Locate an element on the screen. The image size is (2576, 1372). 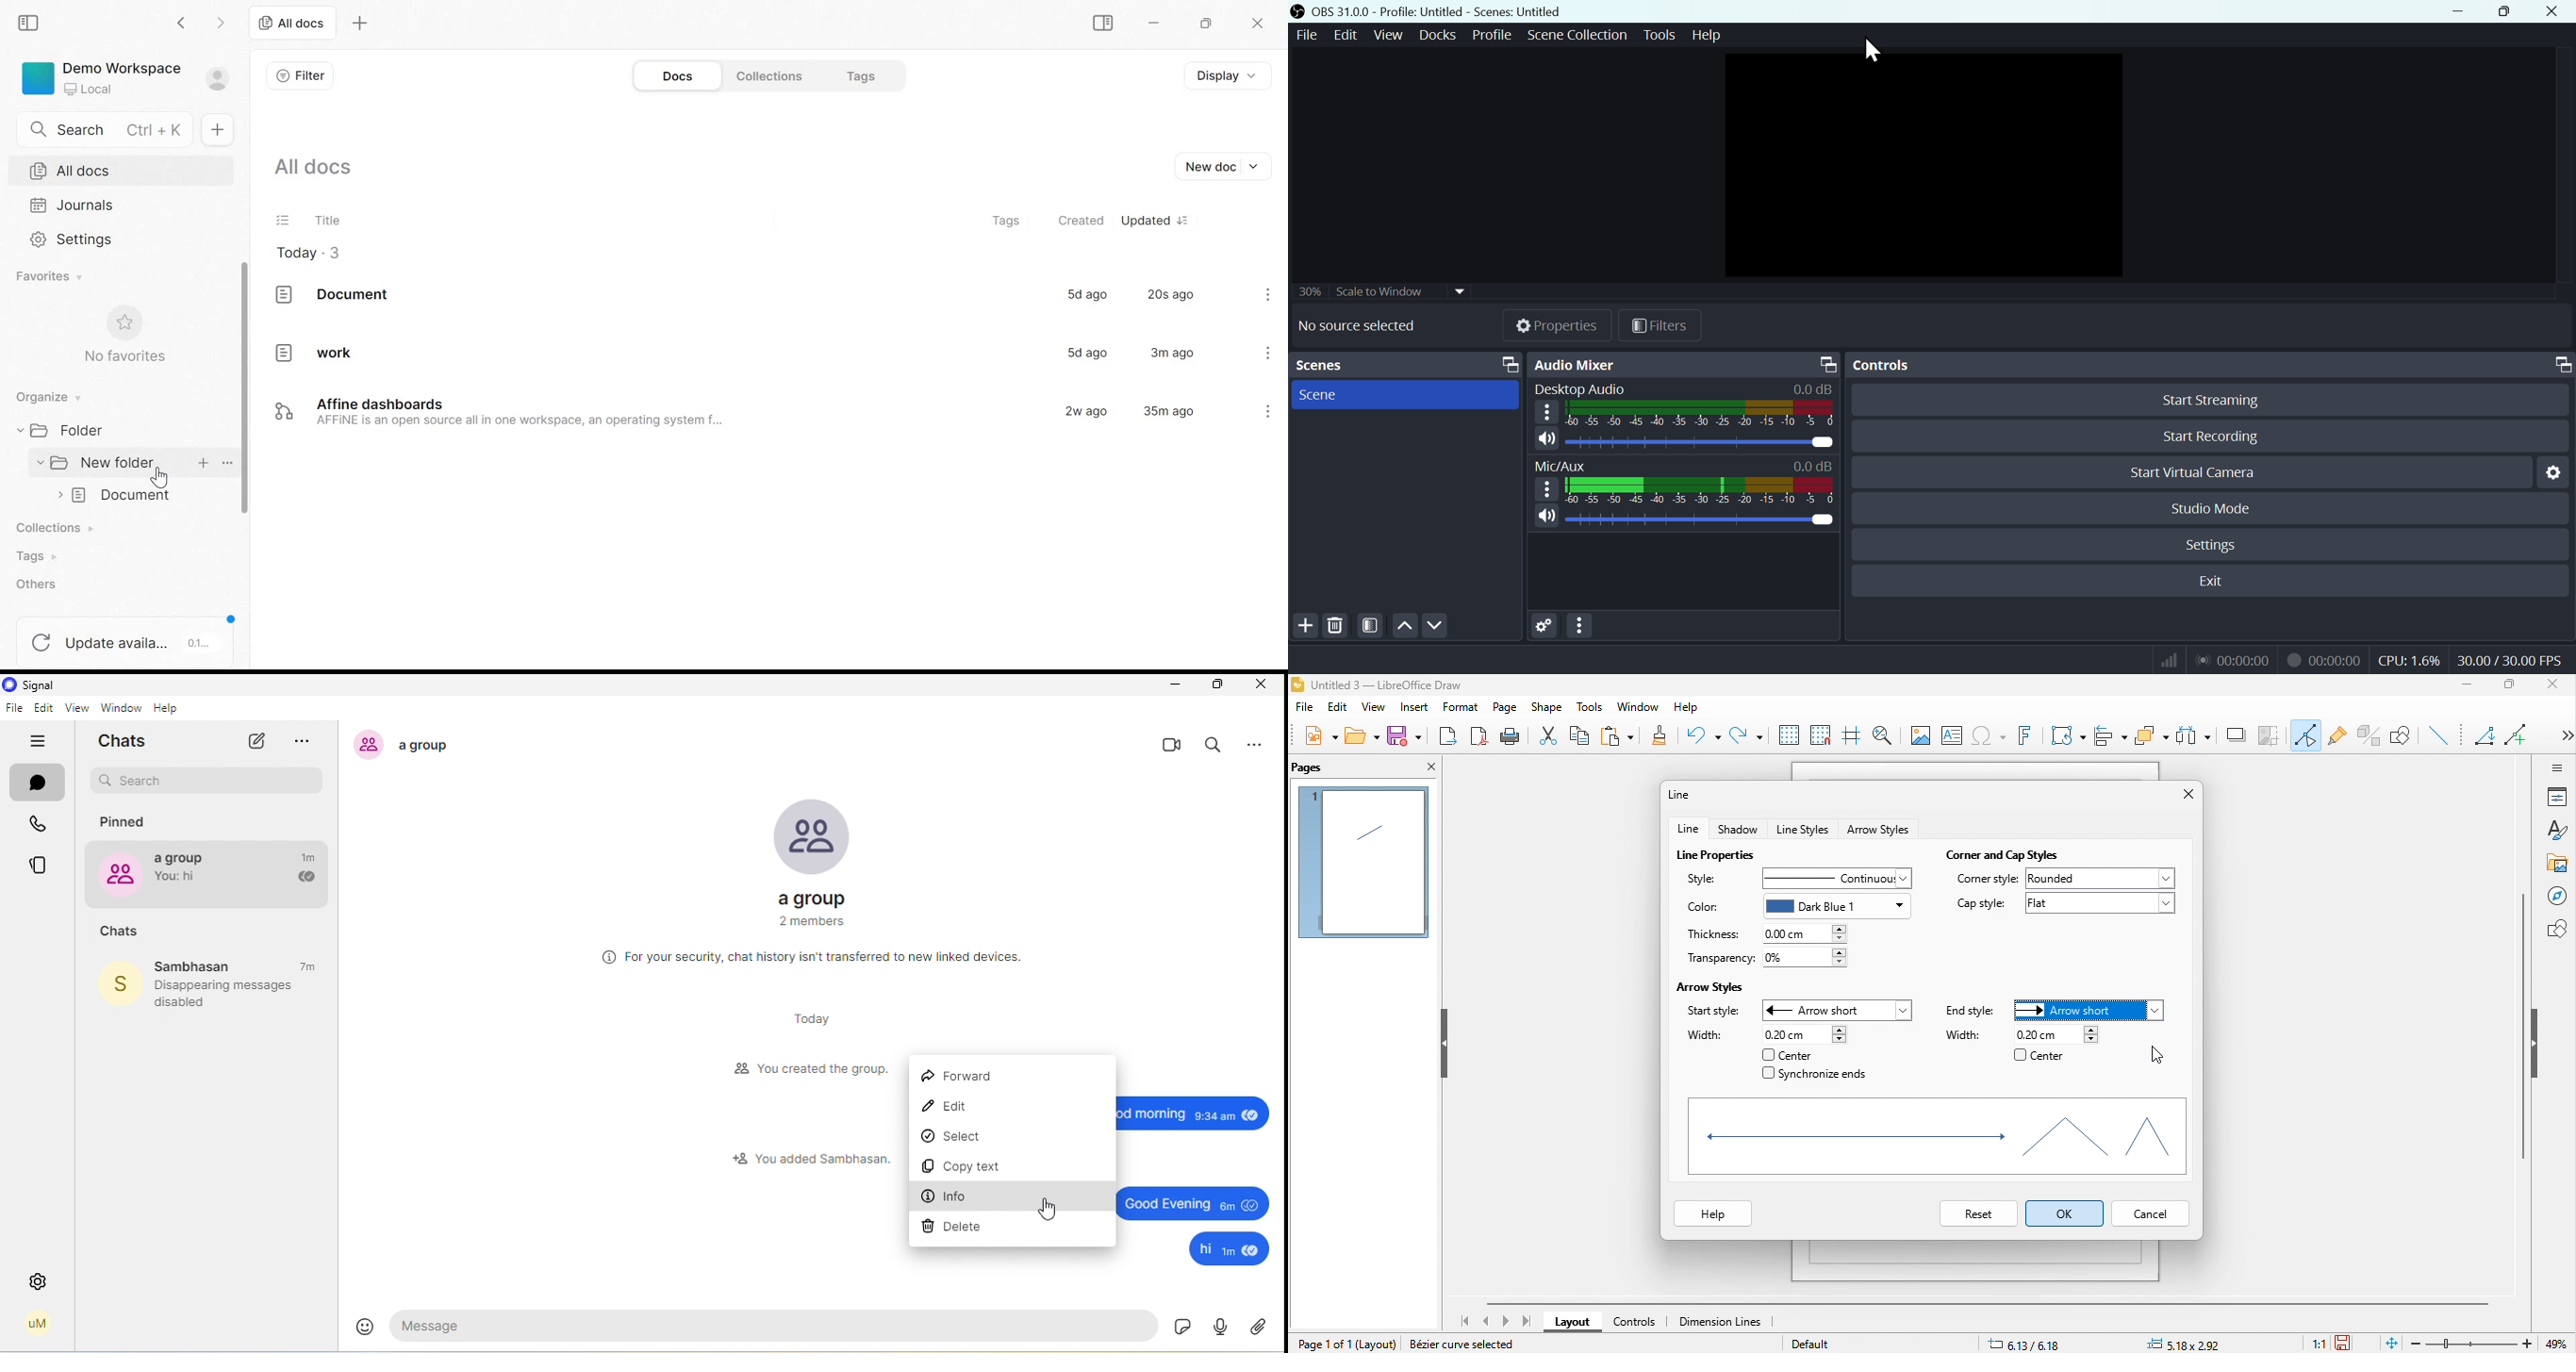
first page is located at coordinates (1468, 1321).